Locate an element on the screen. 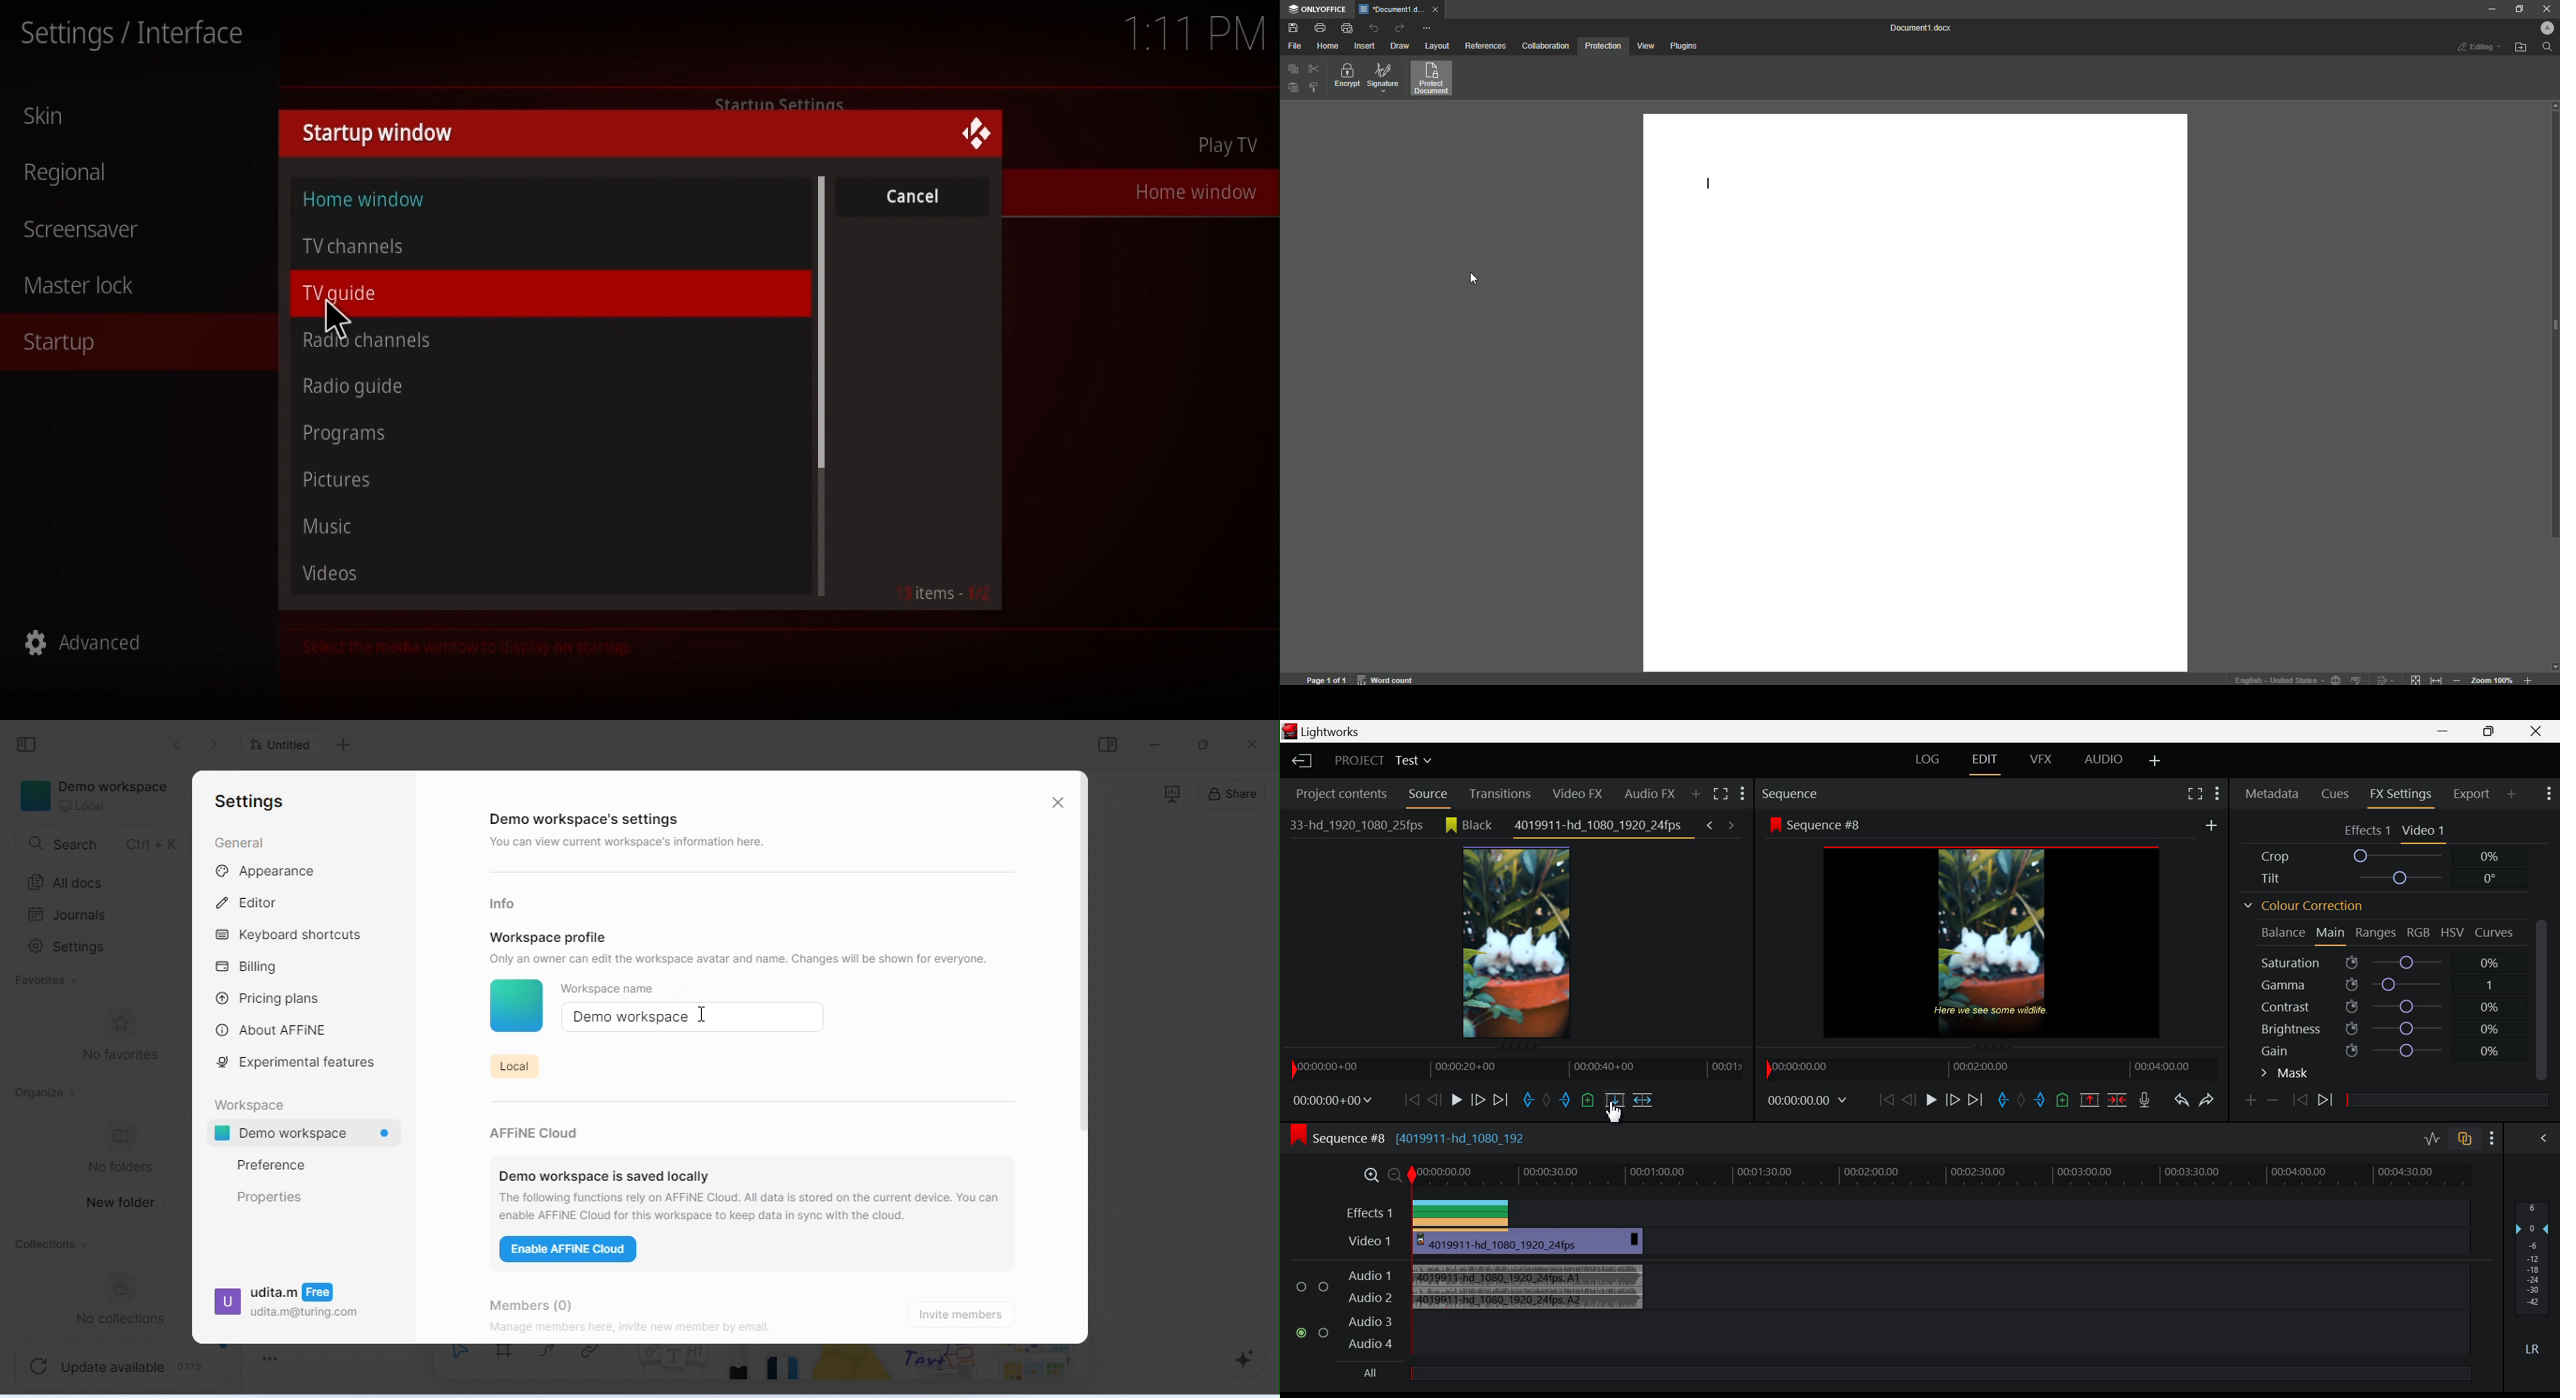  Previous keyframe is located at coordinates (2301, 1101).